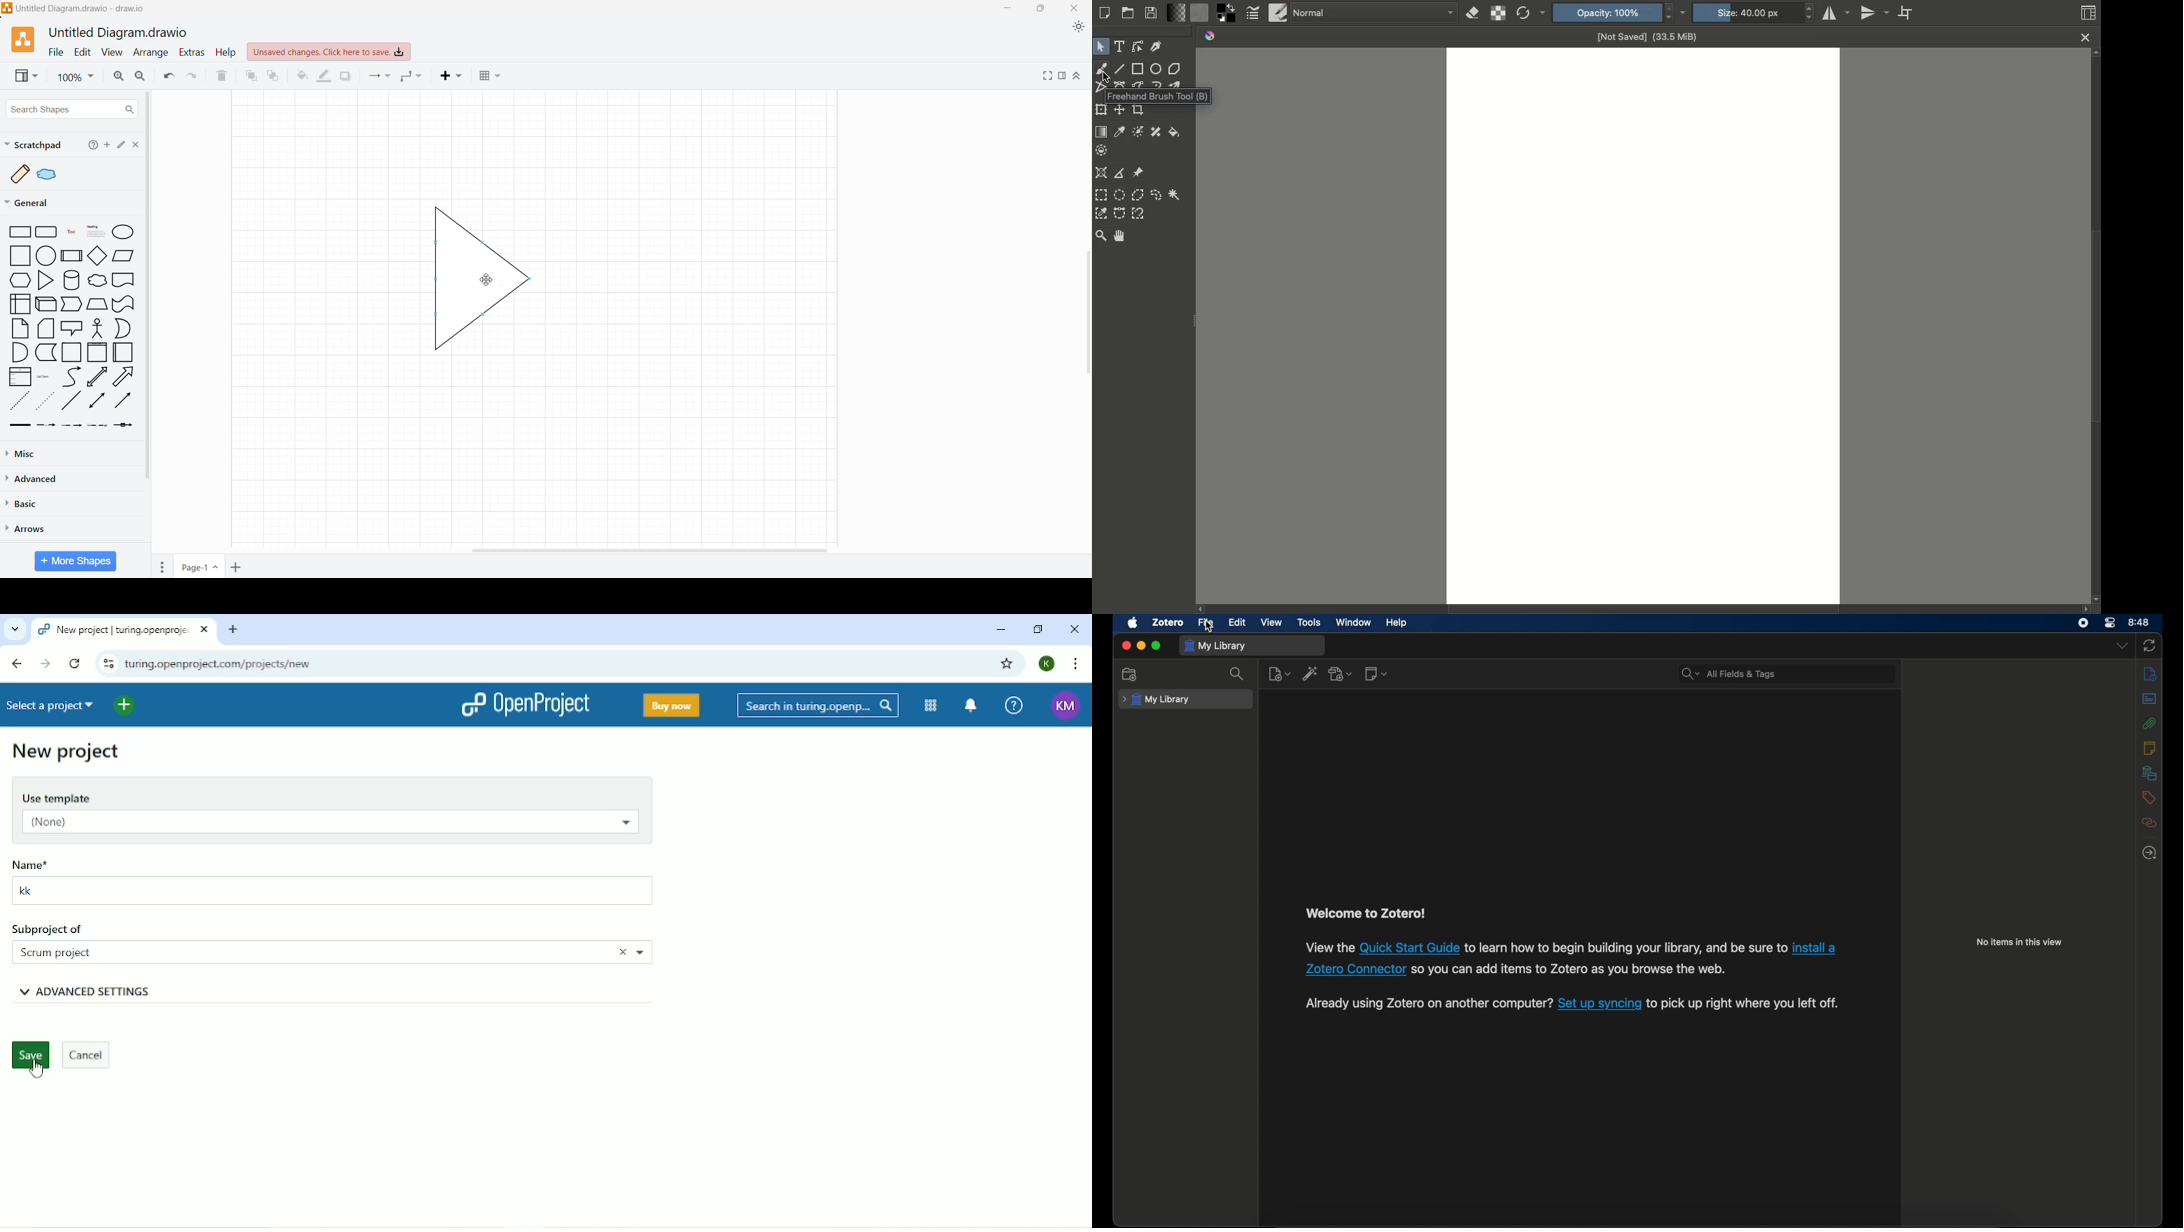 The width and height of the screenshot is (2184, 1232). I want to click on new note, so click(1376, 674).